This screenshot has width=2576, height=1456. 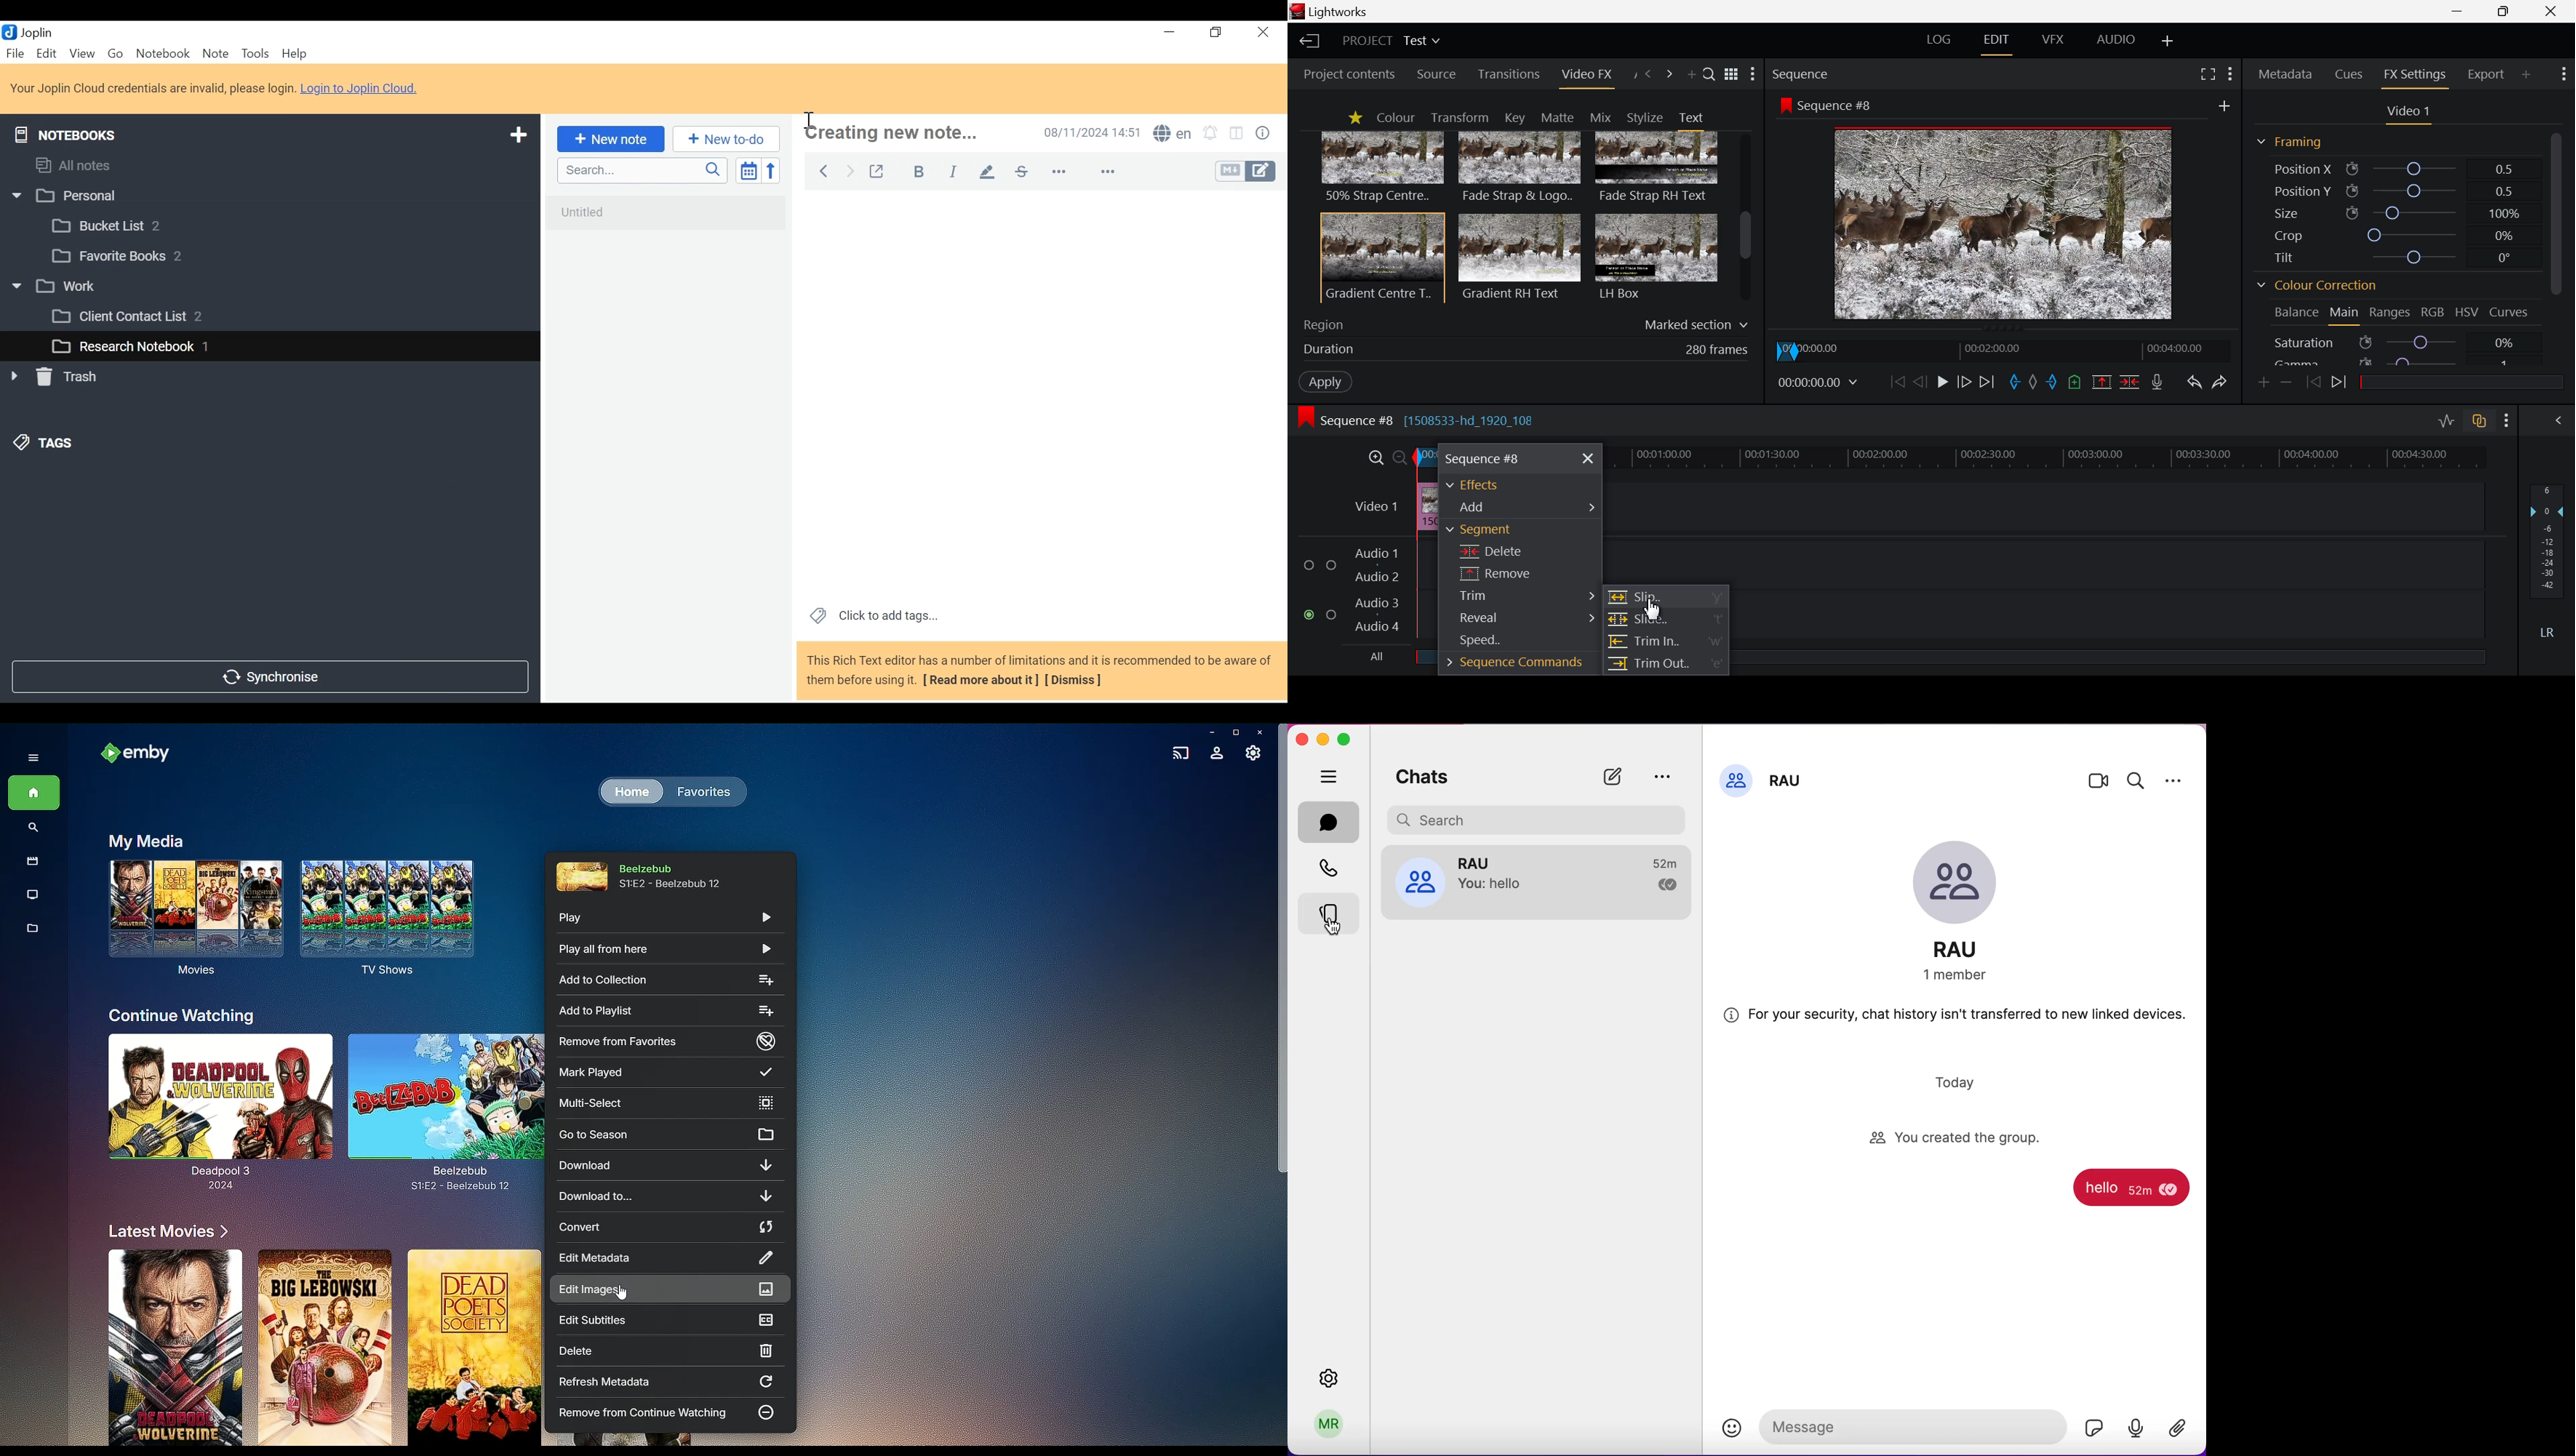 I want to click on All, so click(x=1367, y=659).